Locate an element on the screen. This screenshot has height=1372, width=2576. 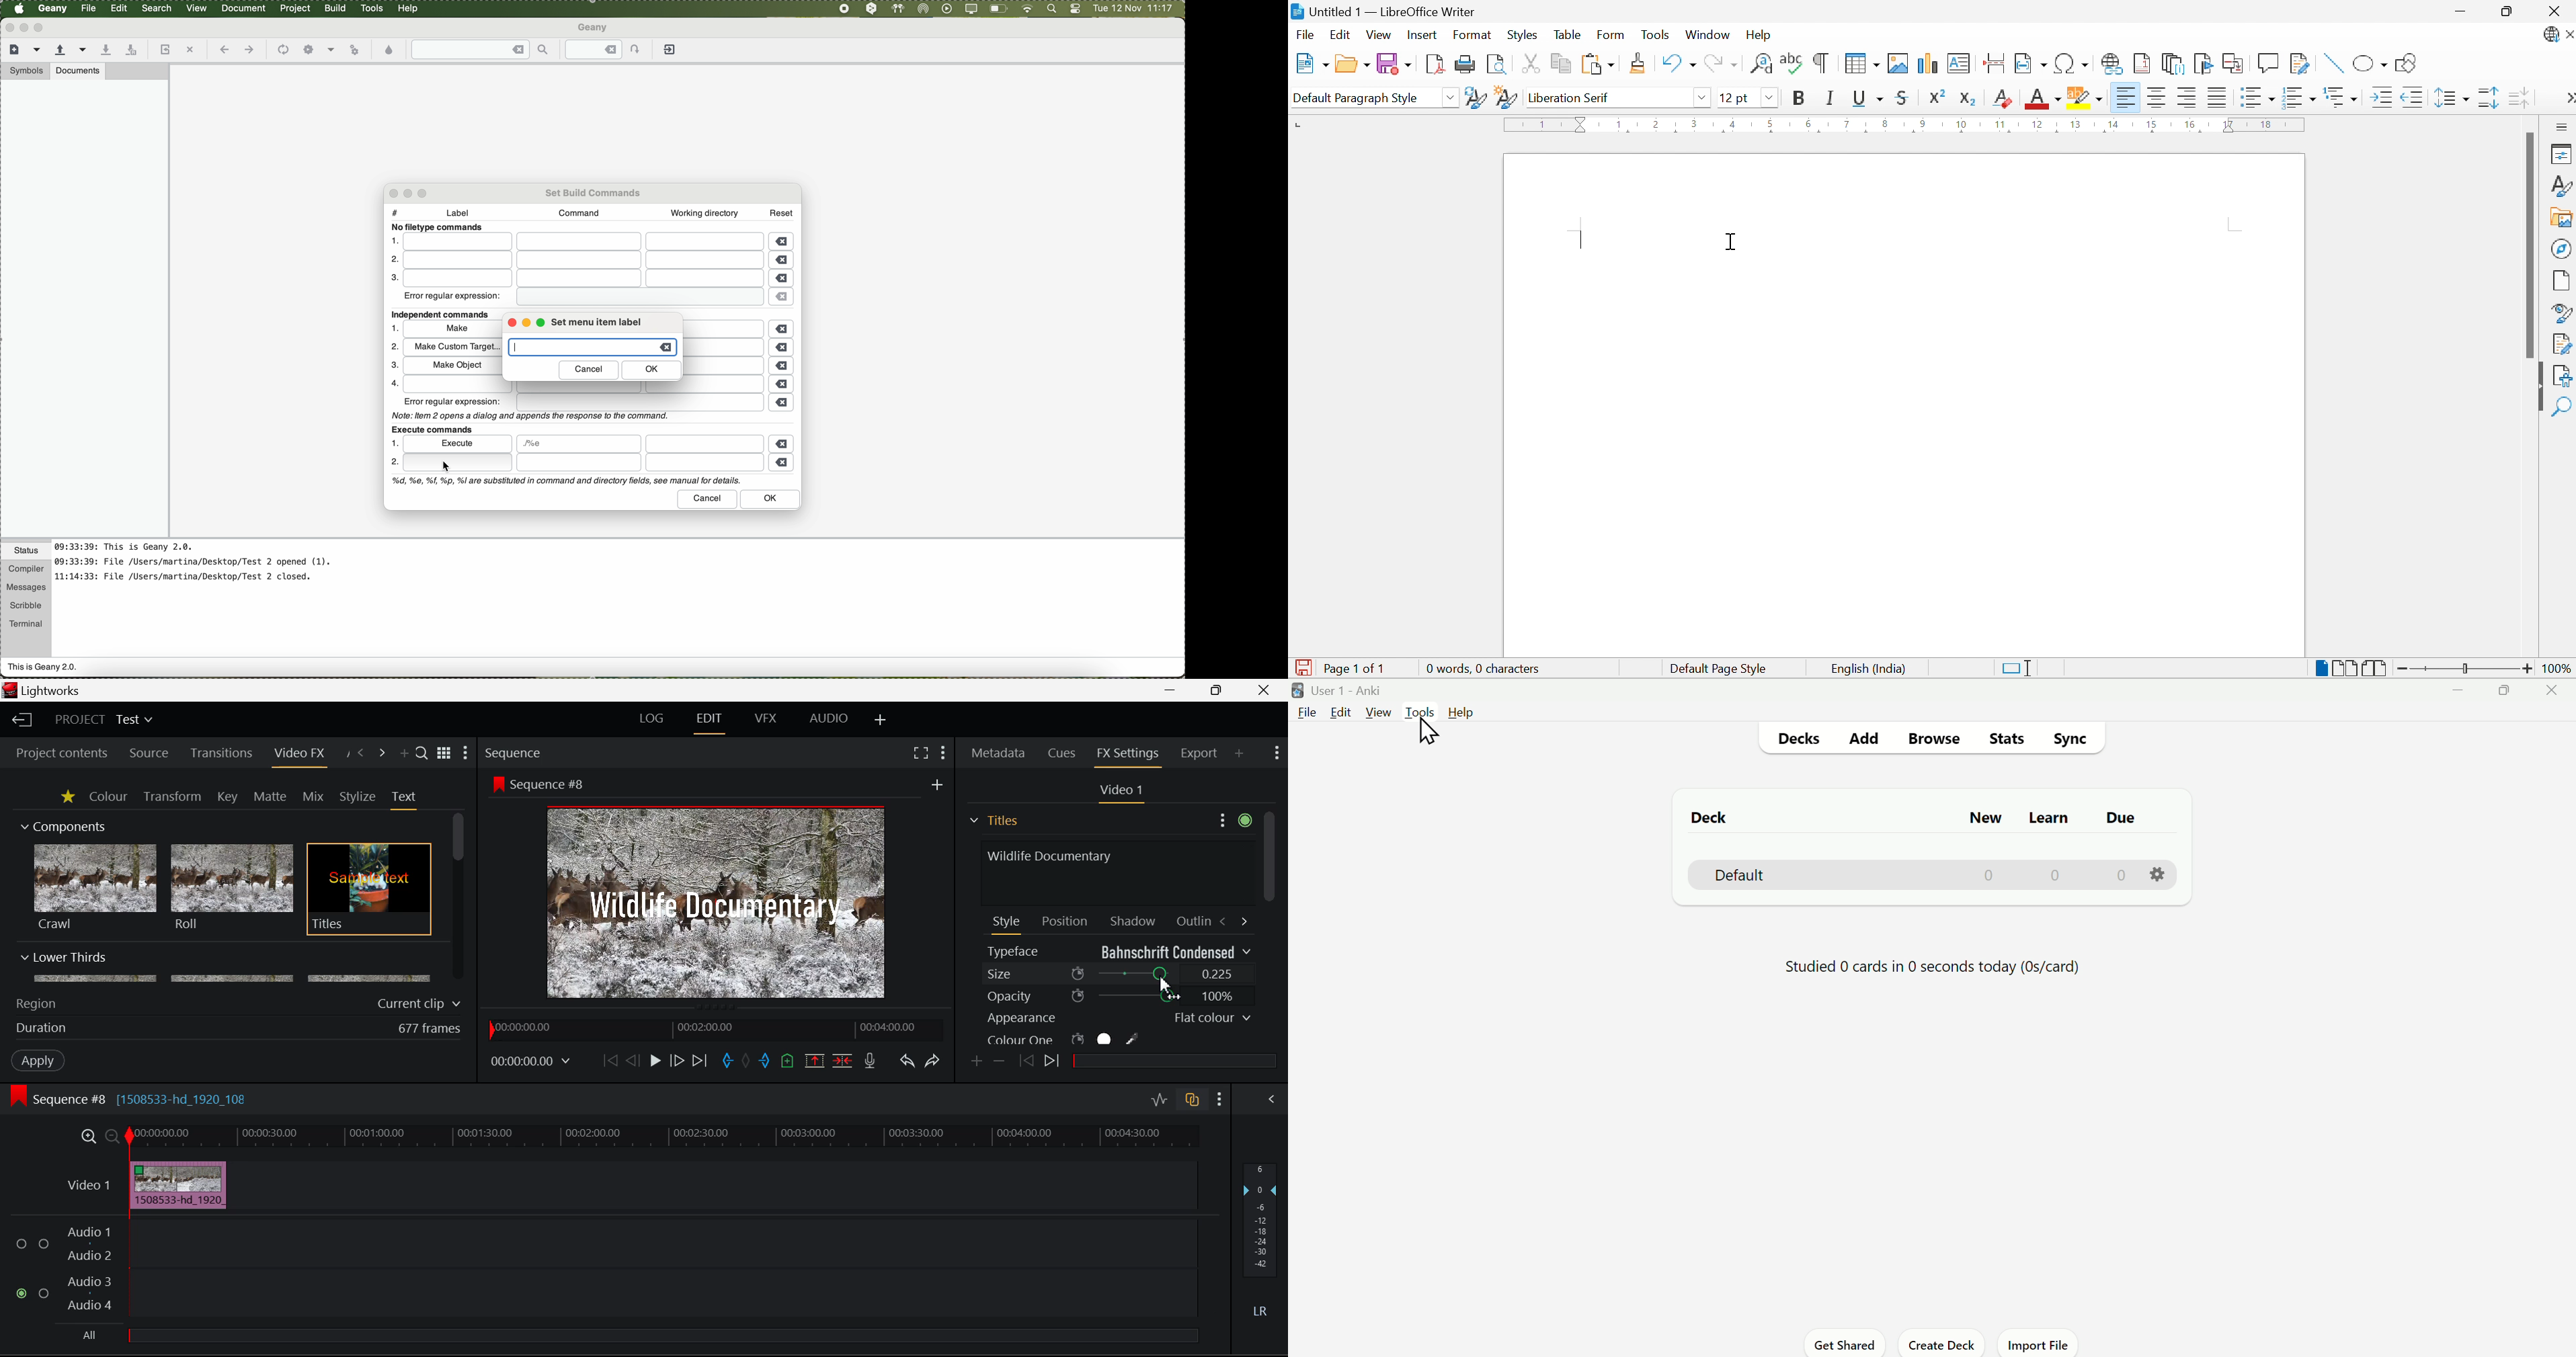
Toggle list and title view is located at coordinates (445, 753).